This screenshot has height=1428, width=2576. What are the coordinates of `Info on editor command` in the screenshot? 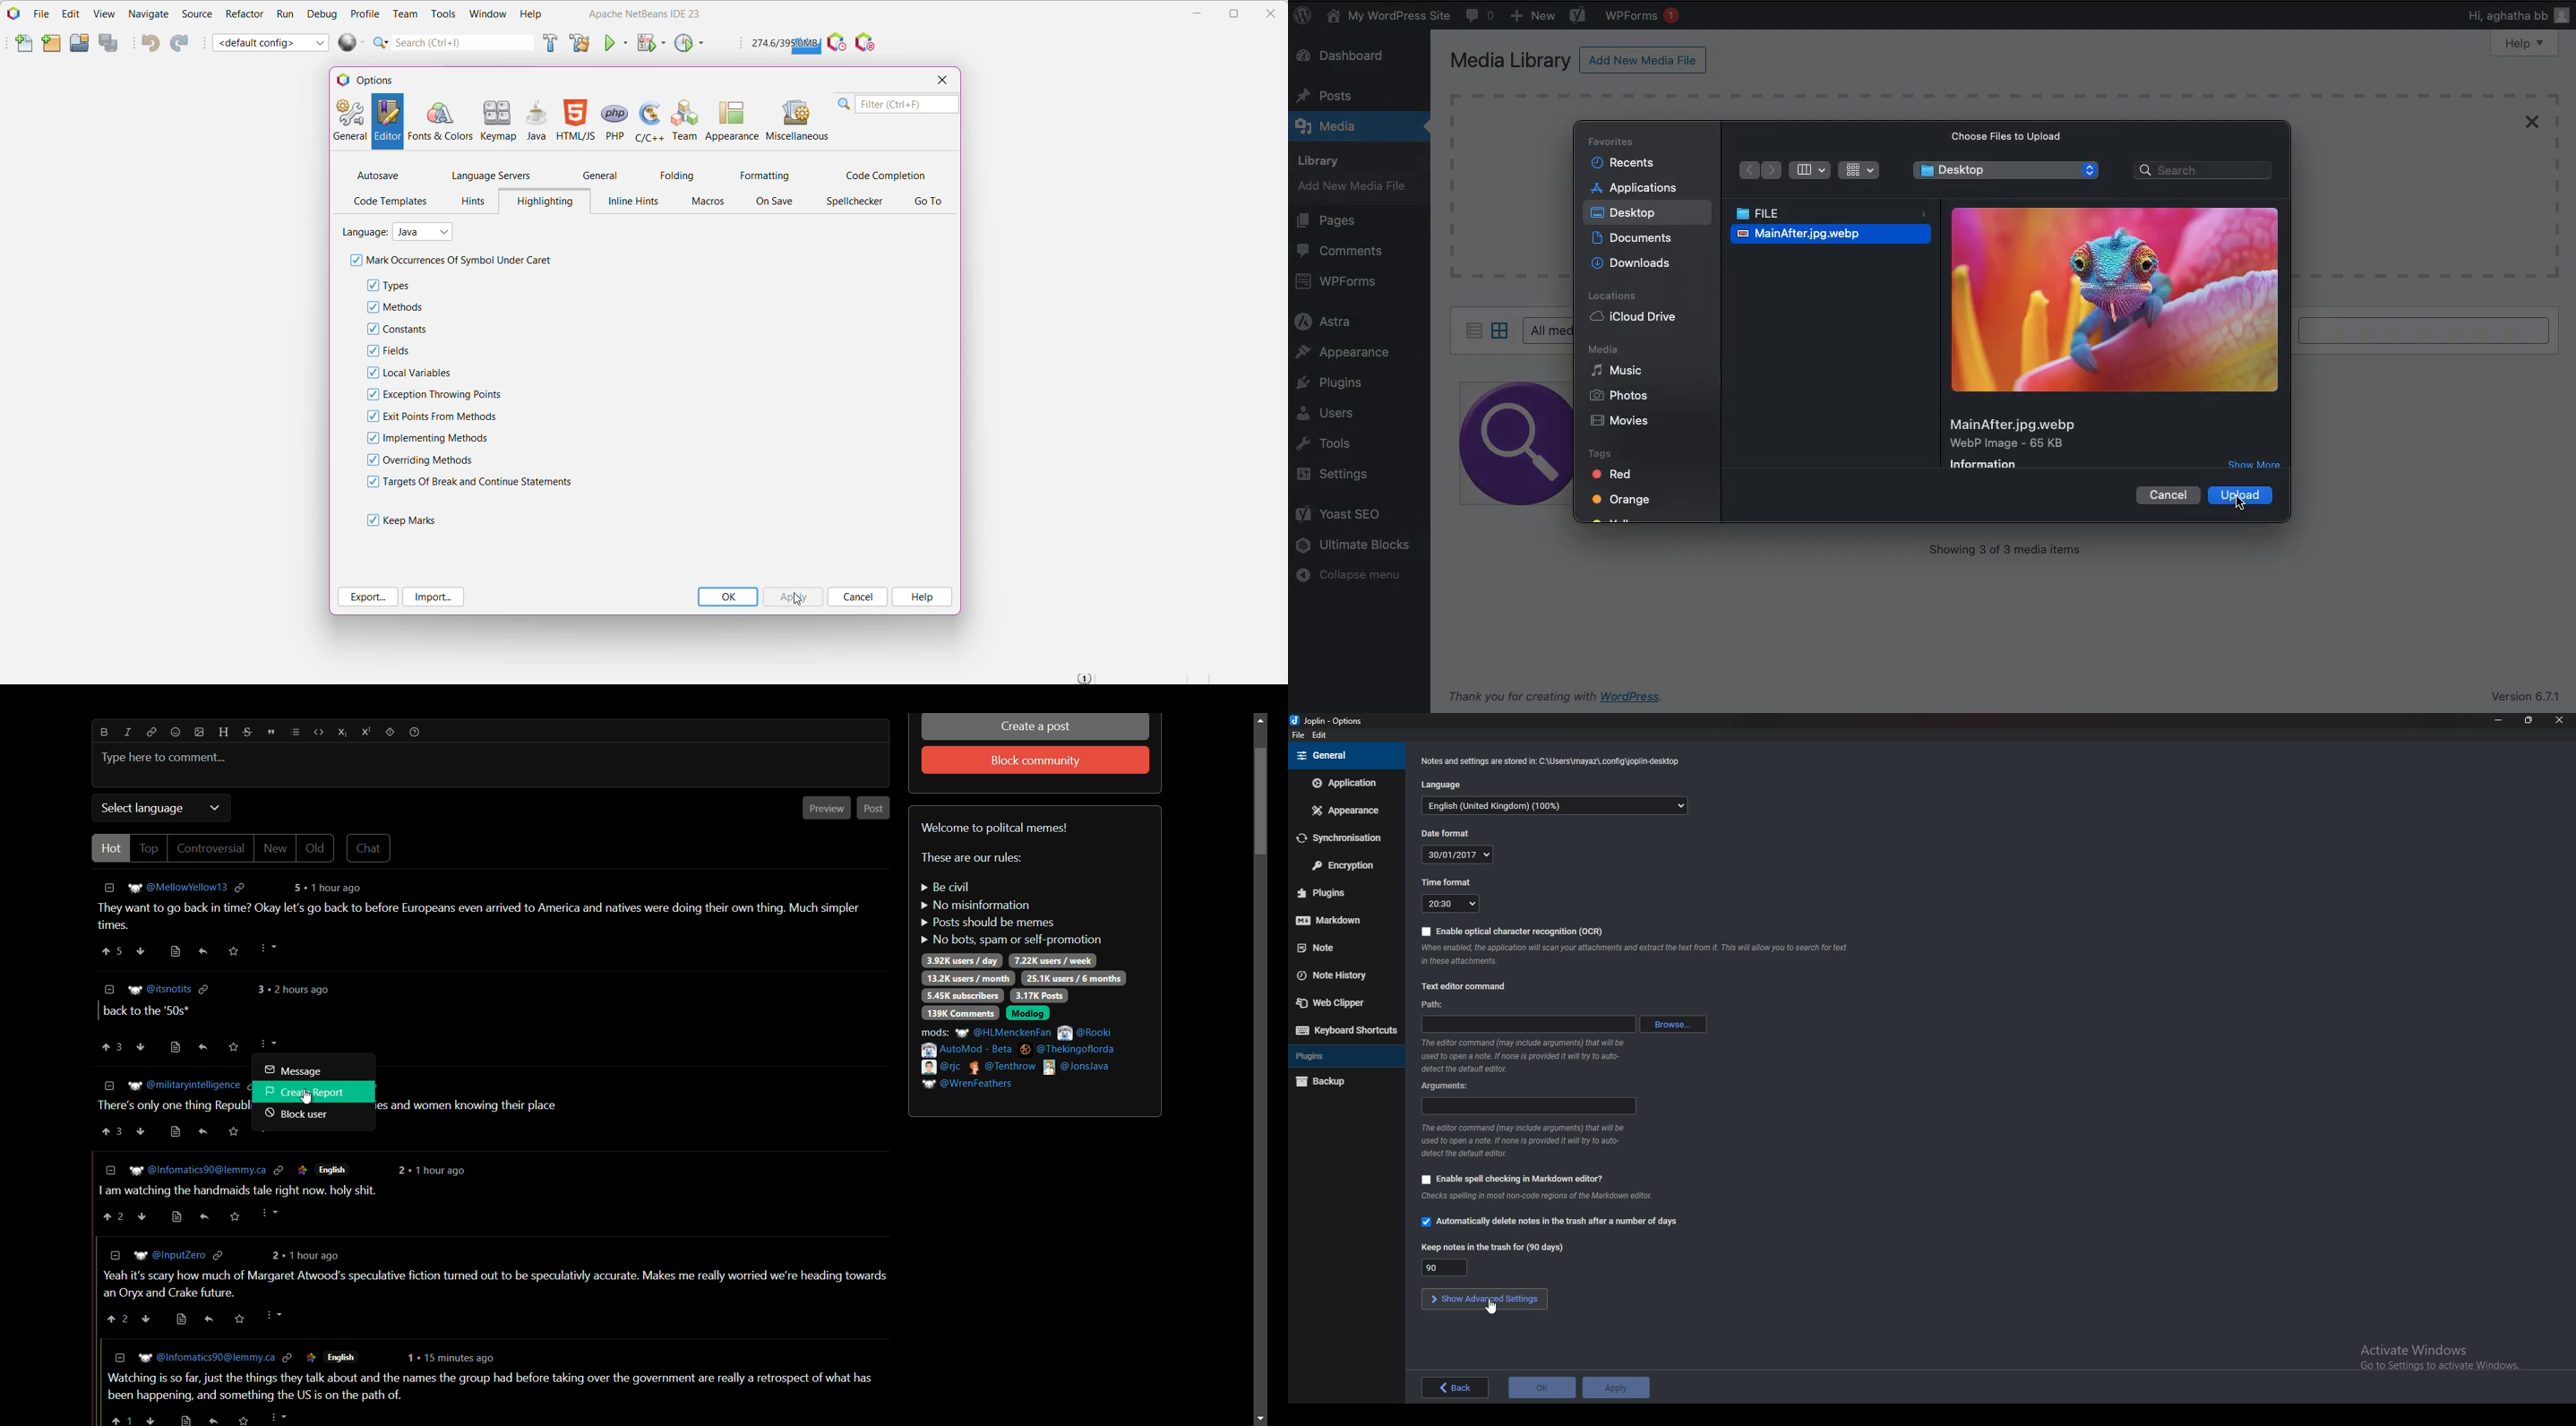 It's located at (1526, 1054).